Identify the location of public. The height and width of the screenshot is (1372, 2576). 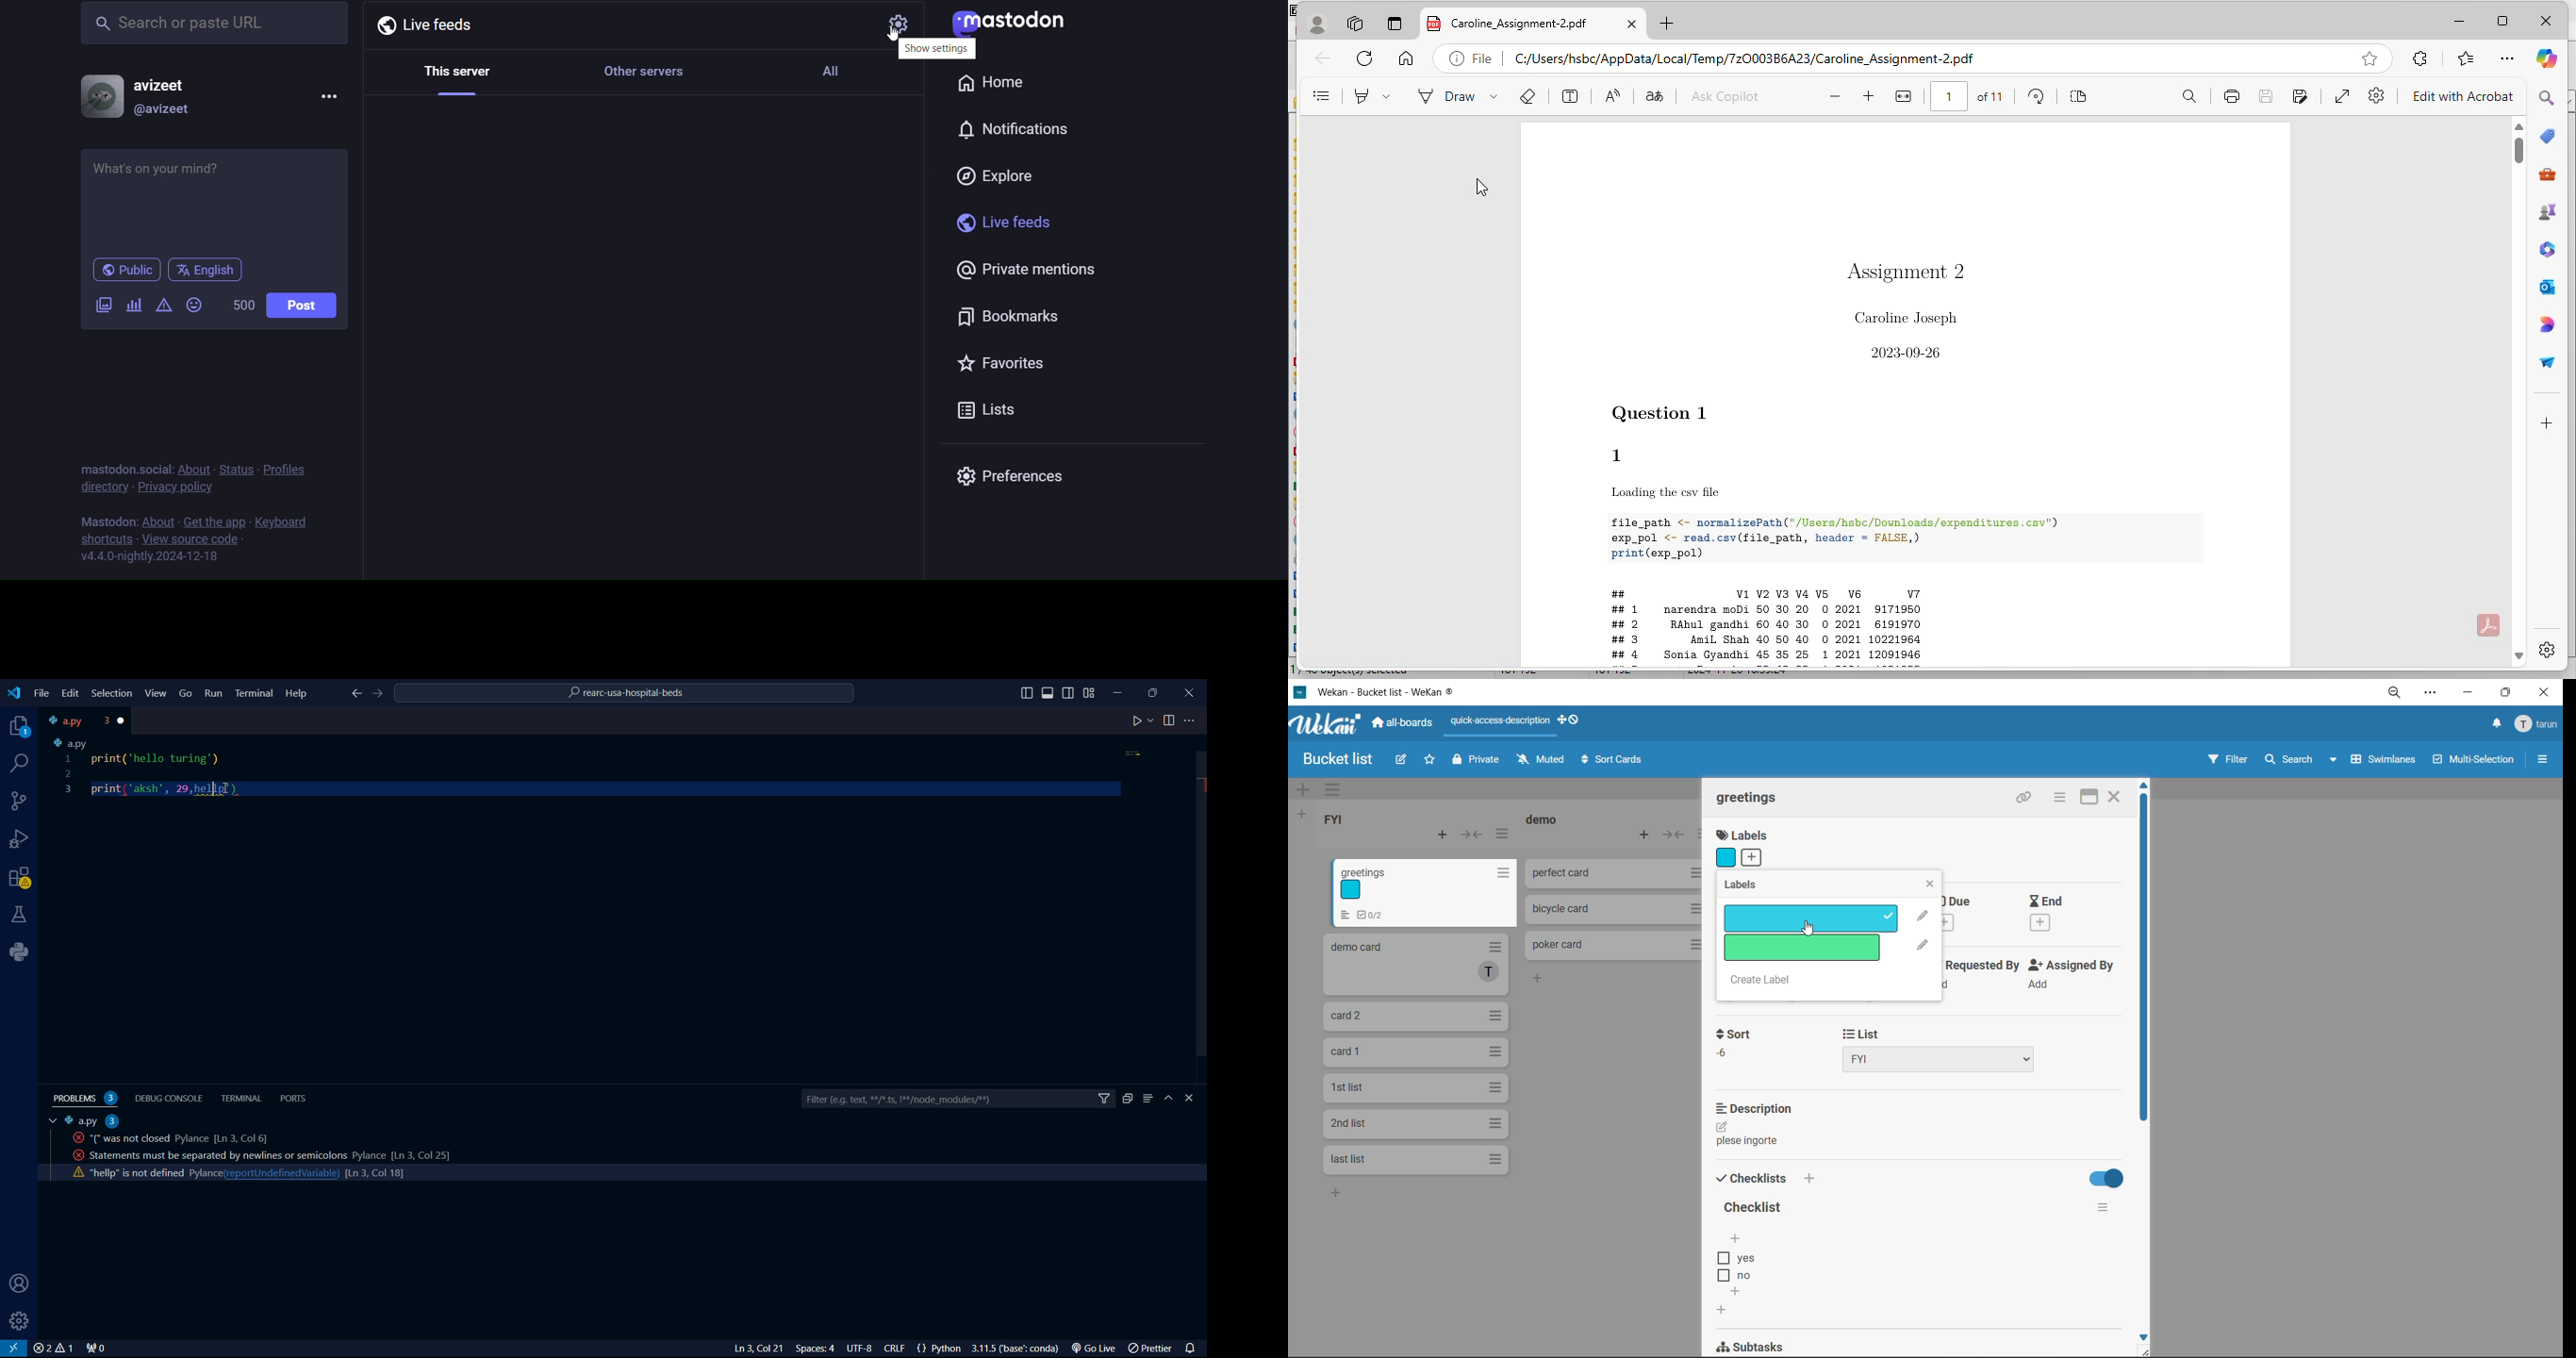
(123, 270).